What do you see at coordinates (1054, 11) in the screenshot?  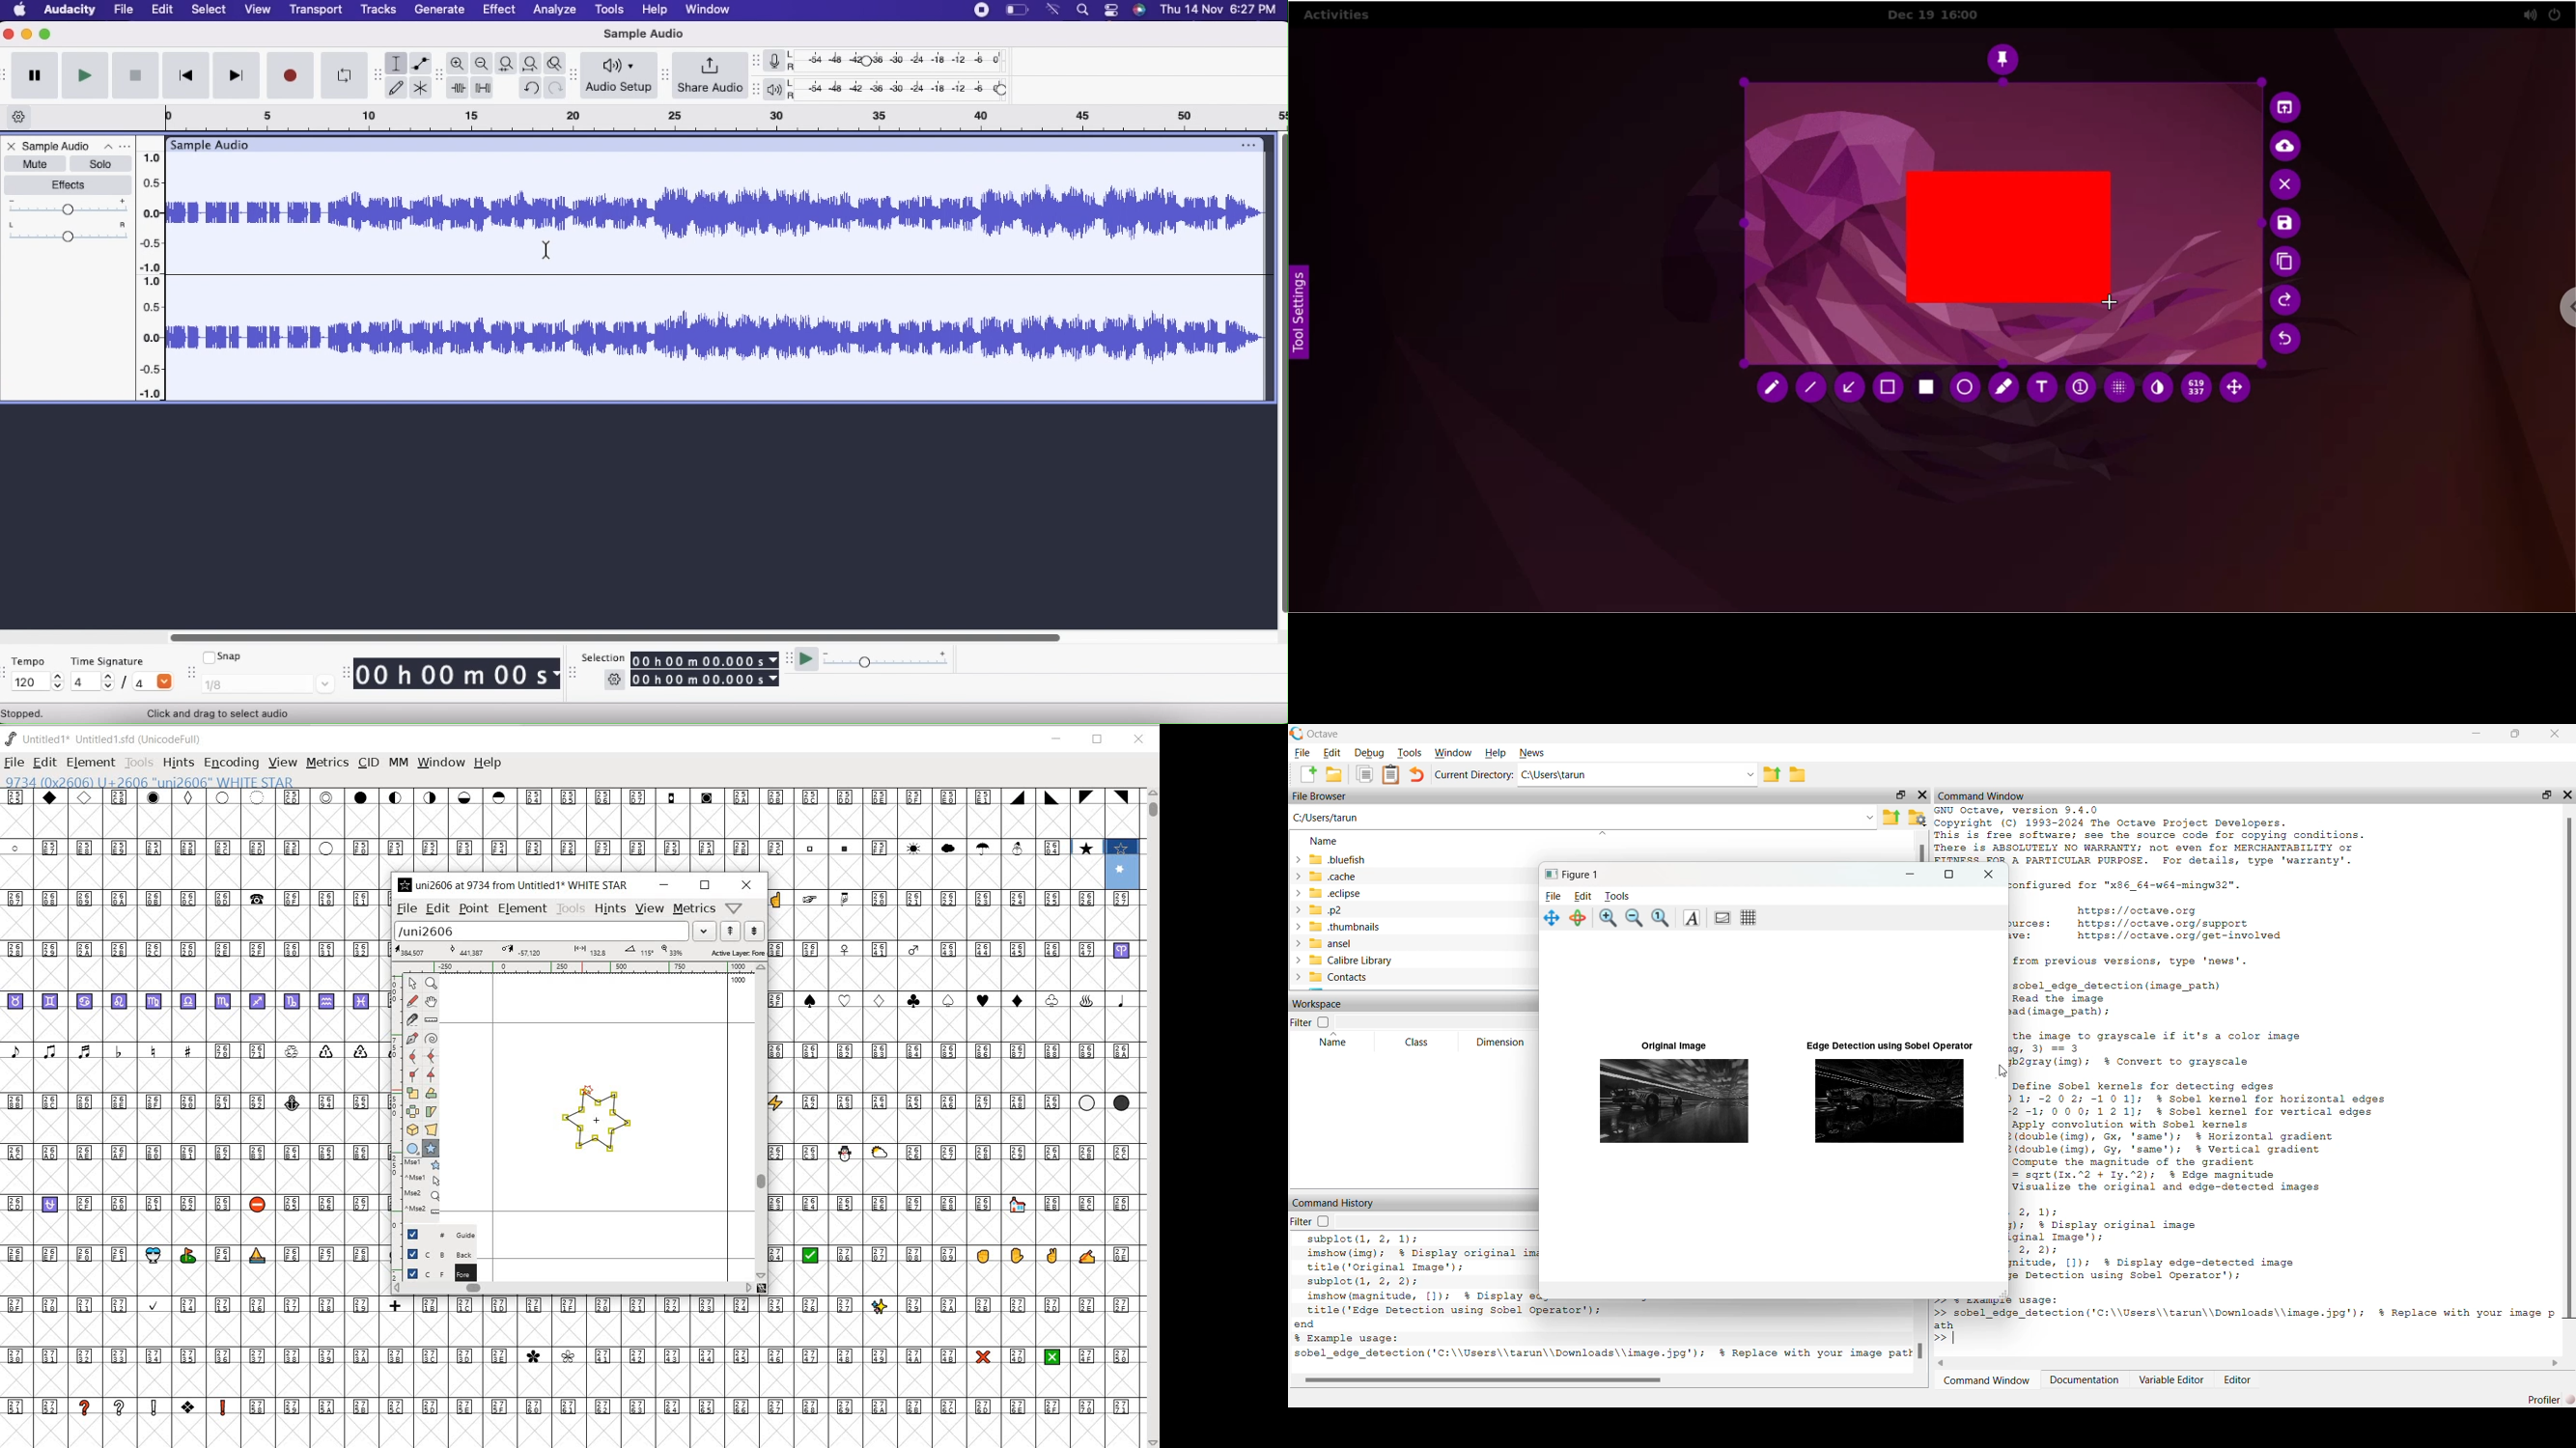 I see `wifi` at bounding box center [1054, 11].